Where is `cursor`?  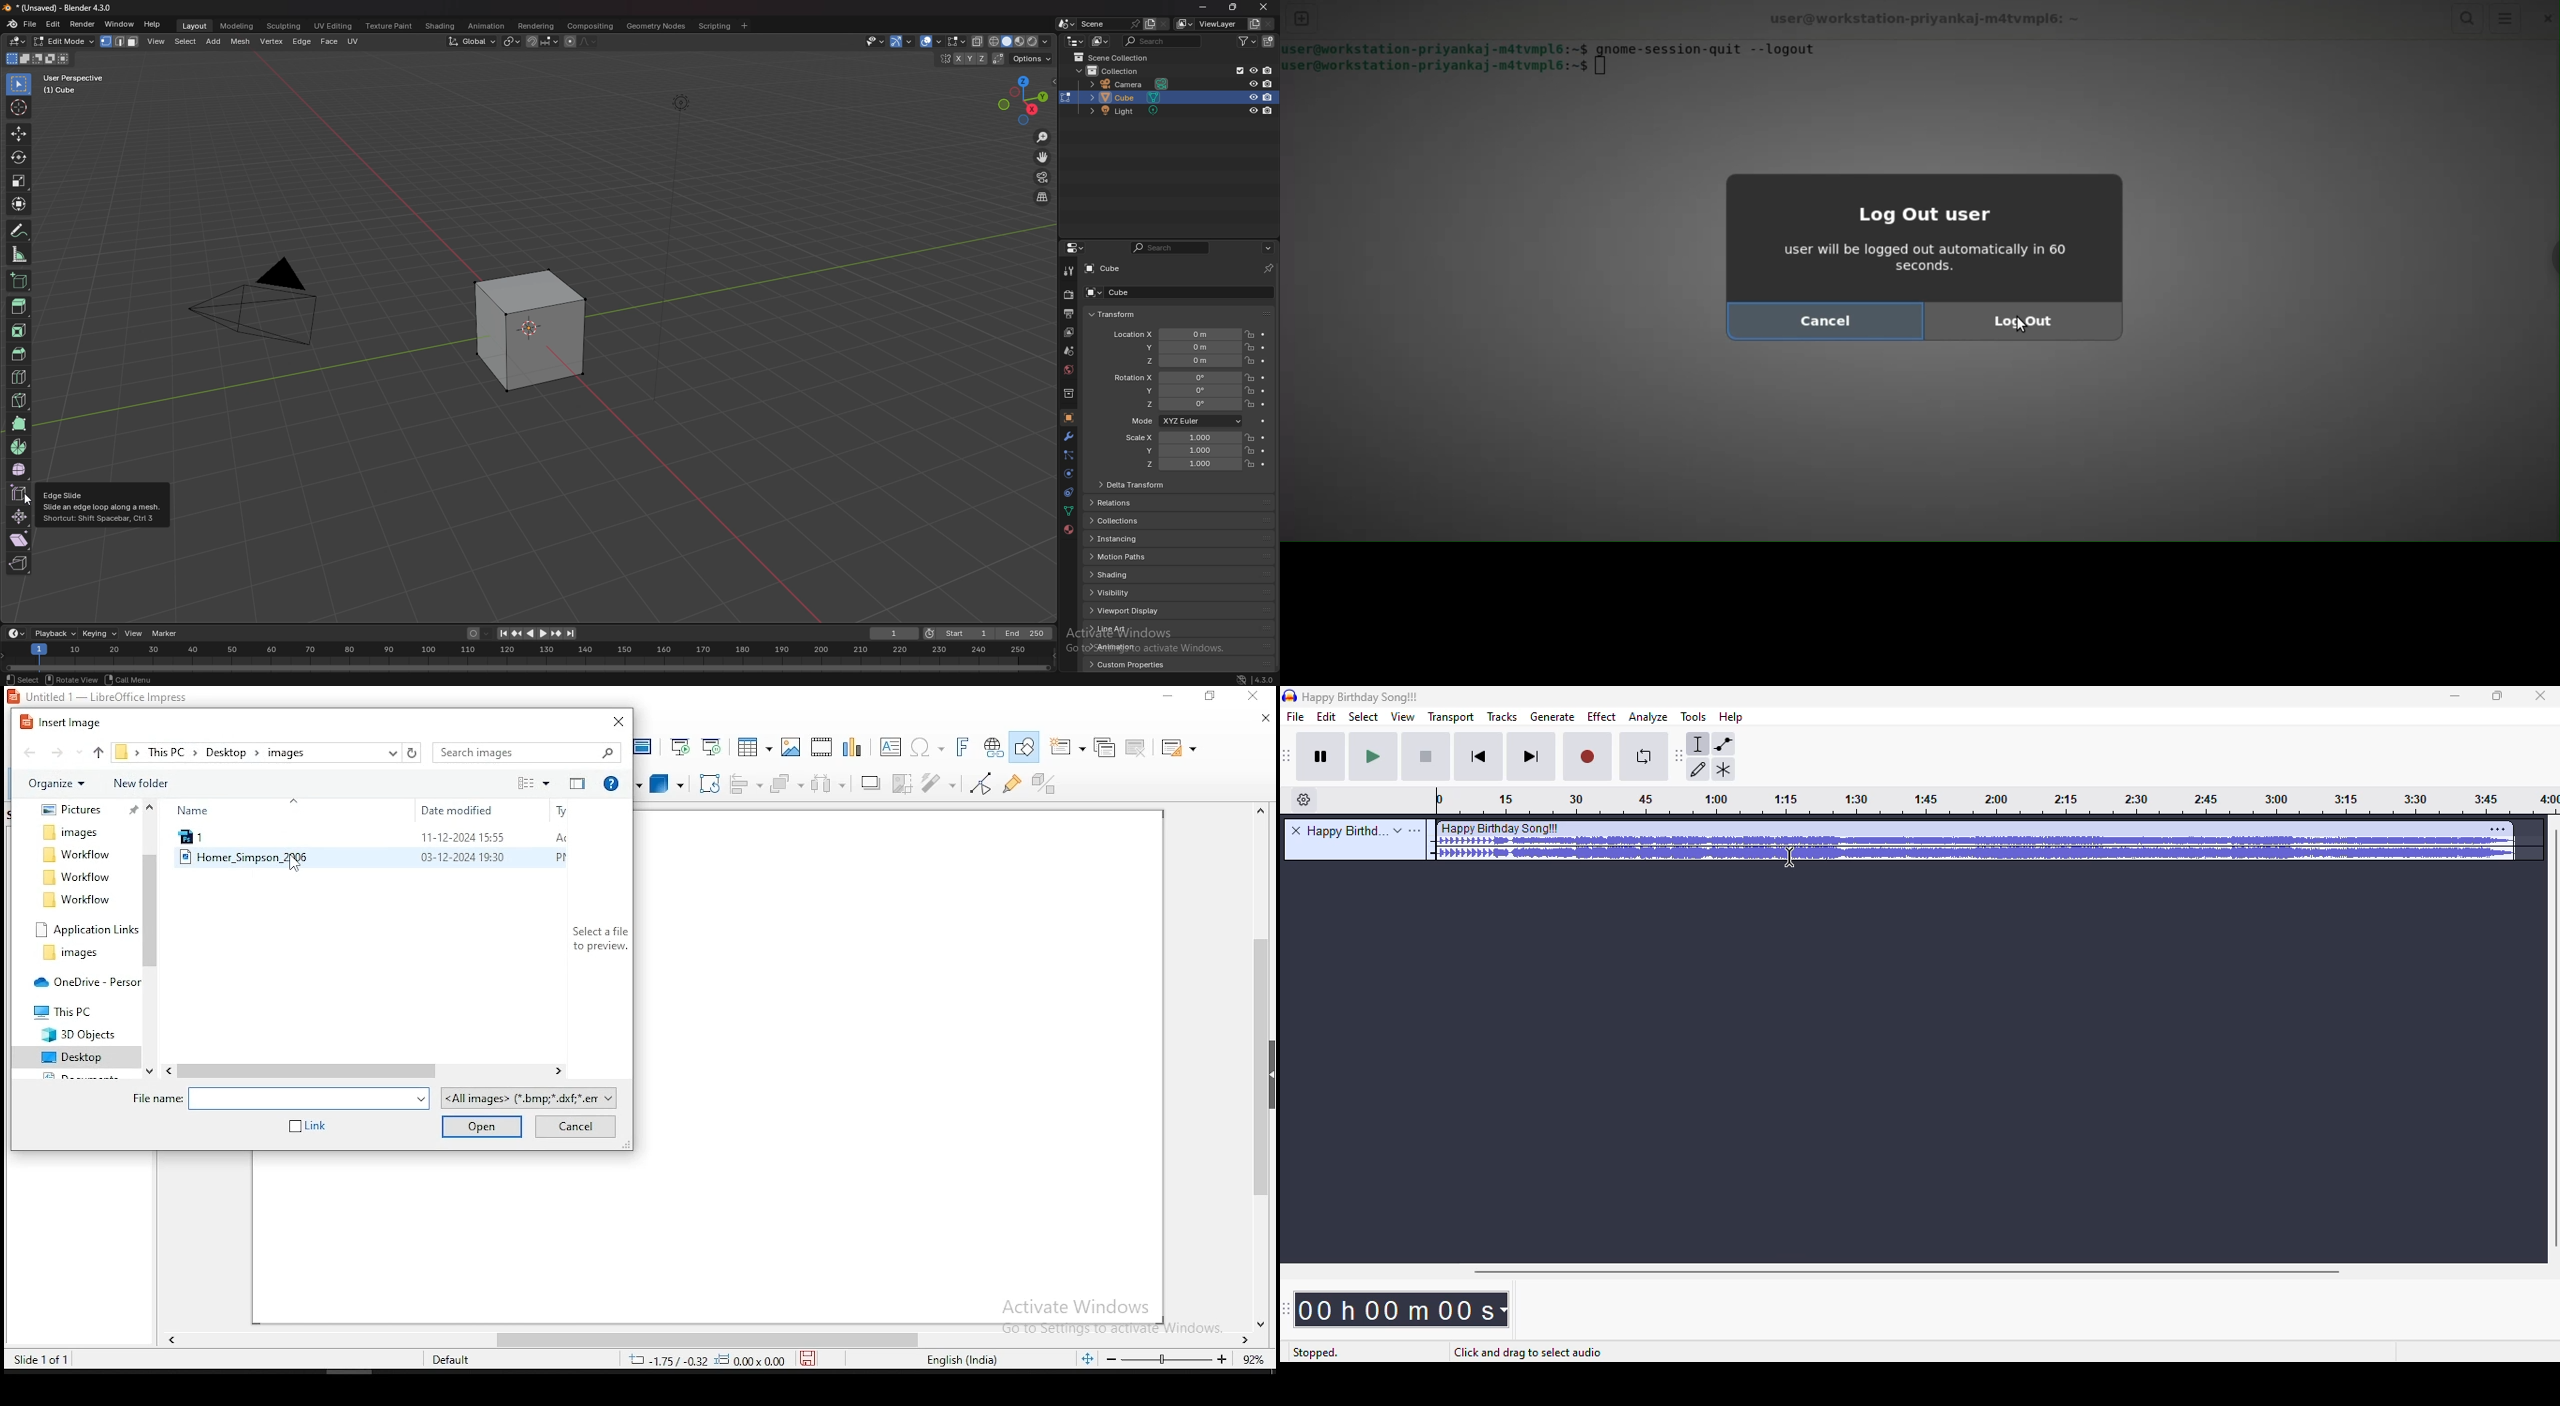
cursor is located at coordinates (1789, 857).